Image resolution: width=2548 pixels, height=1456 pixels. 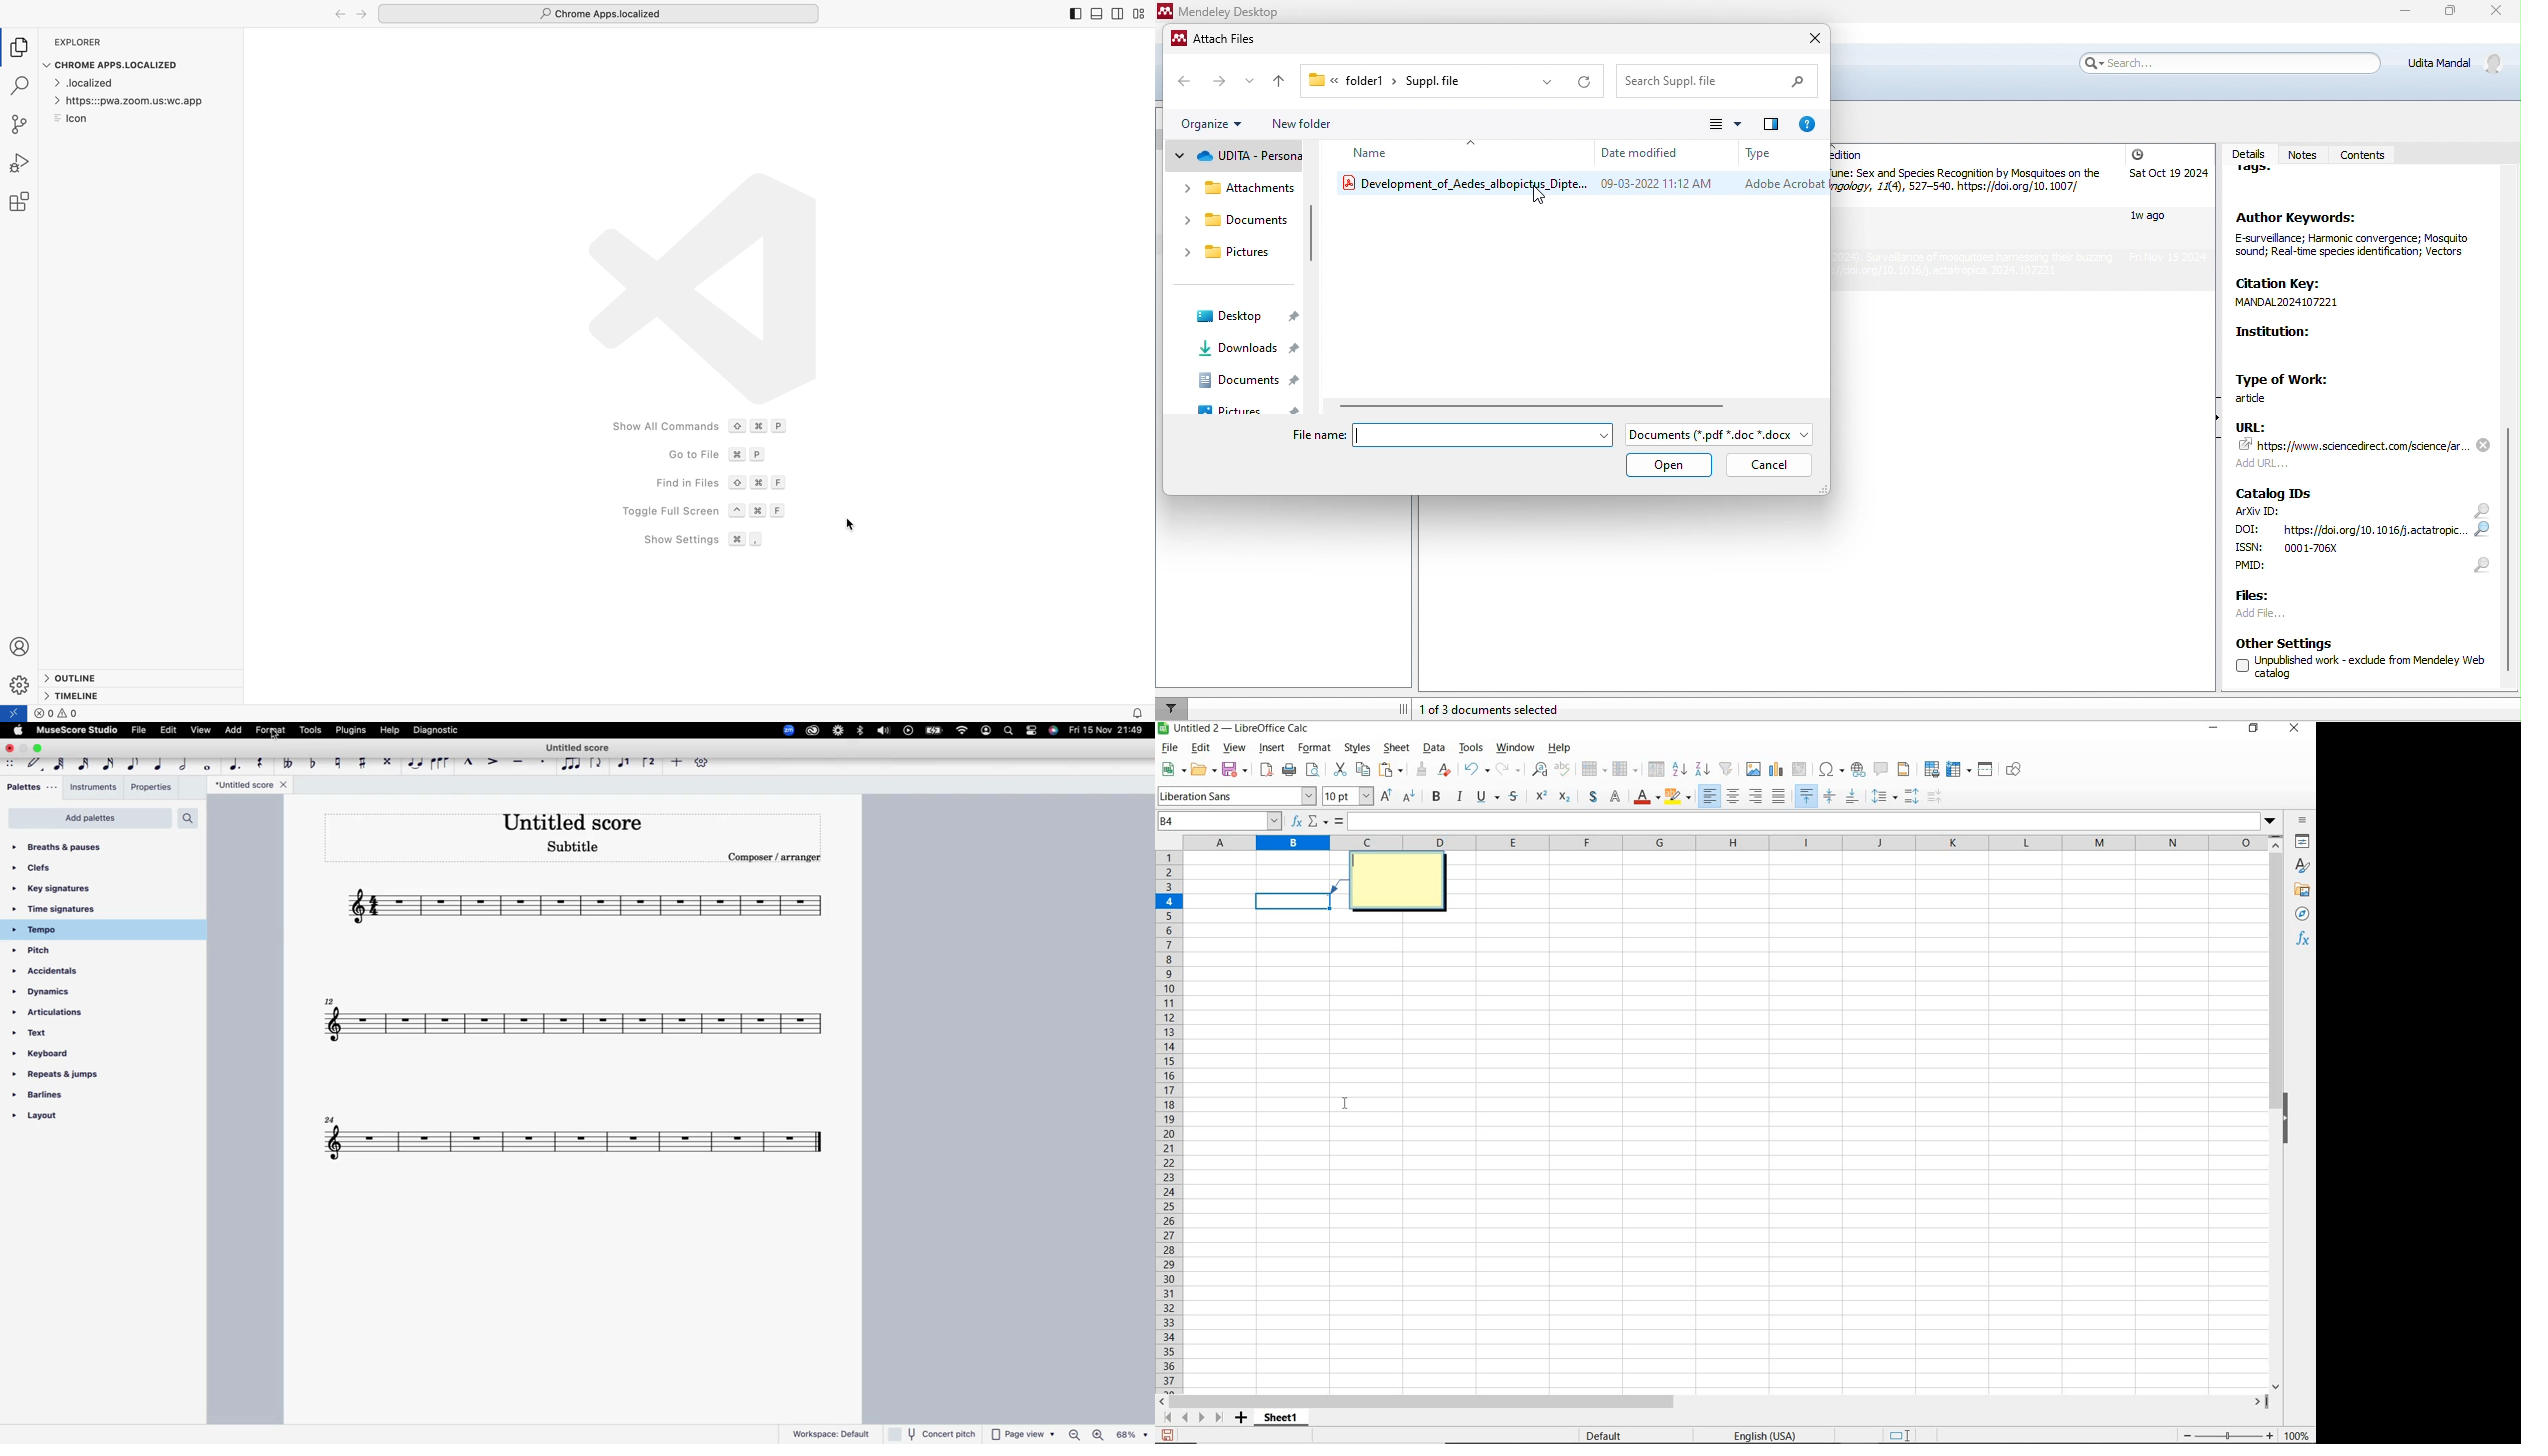 I want to click on gallery, so click(x=2304, y=889).